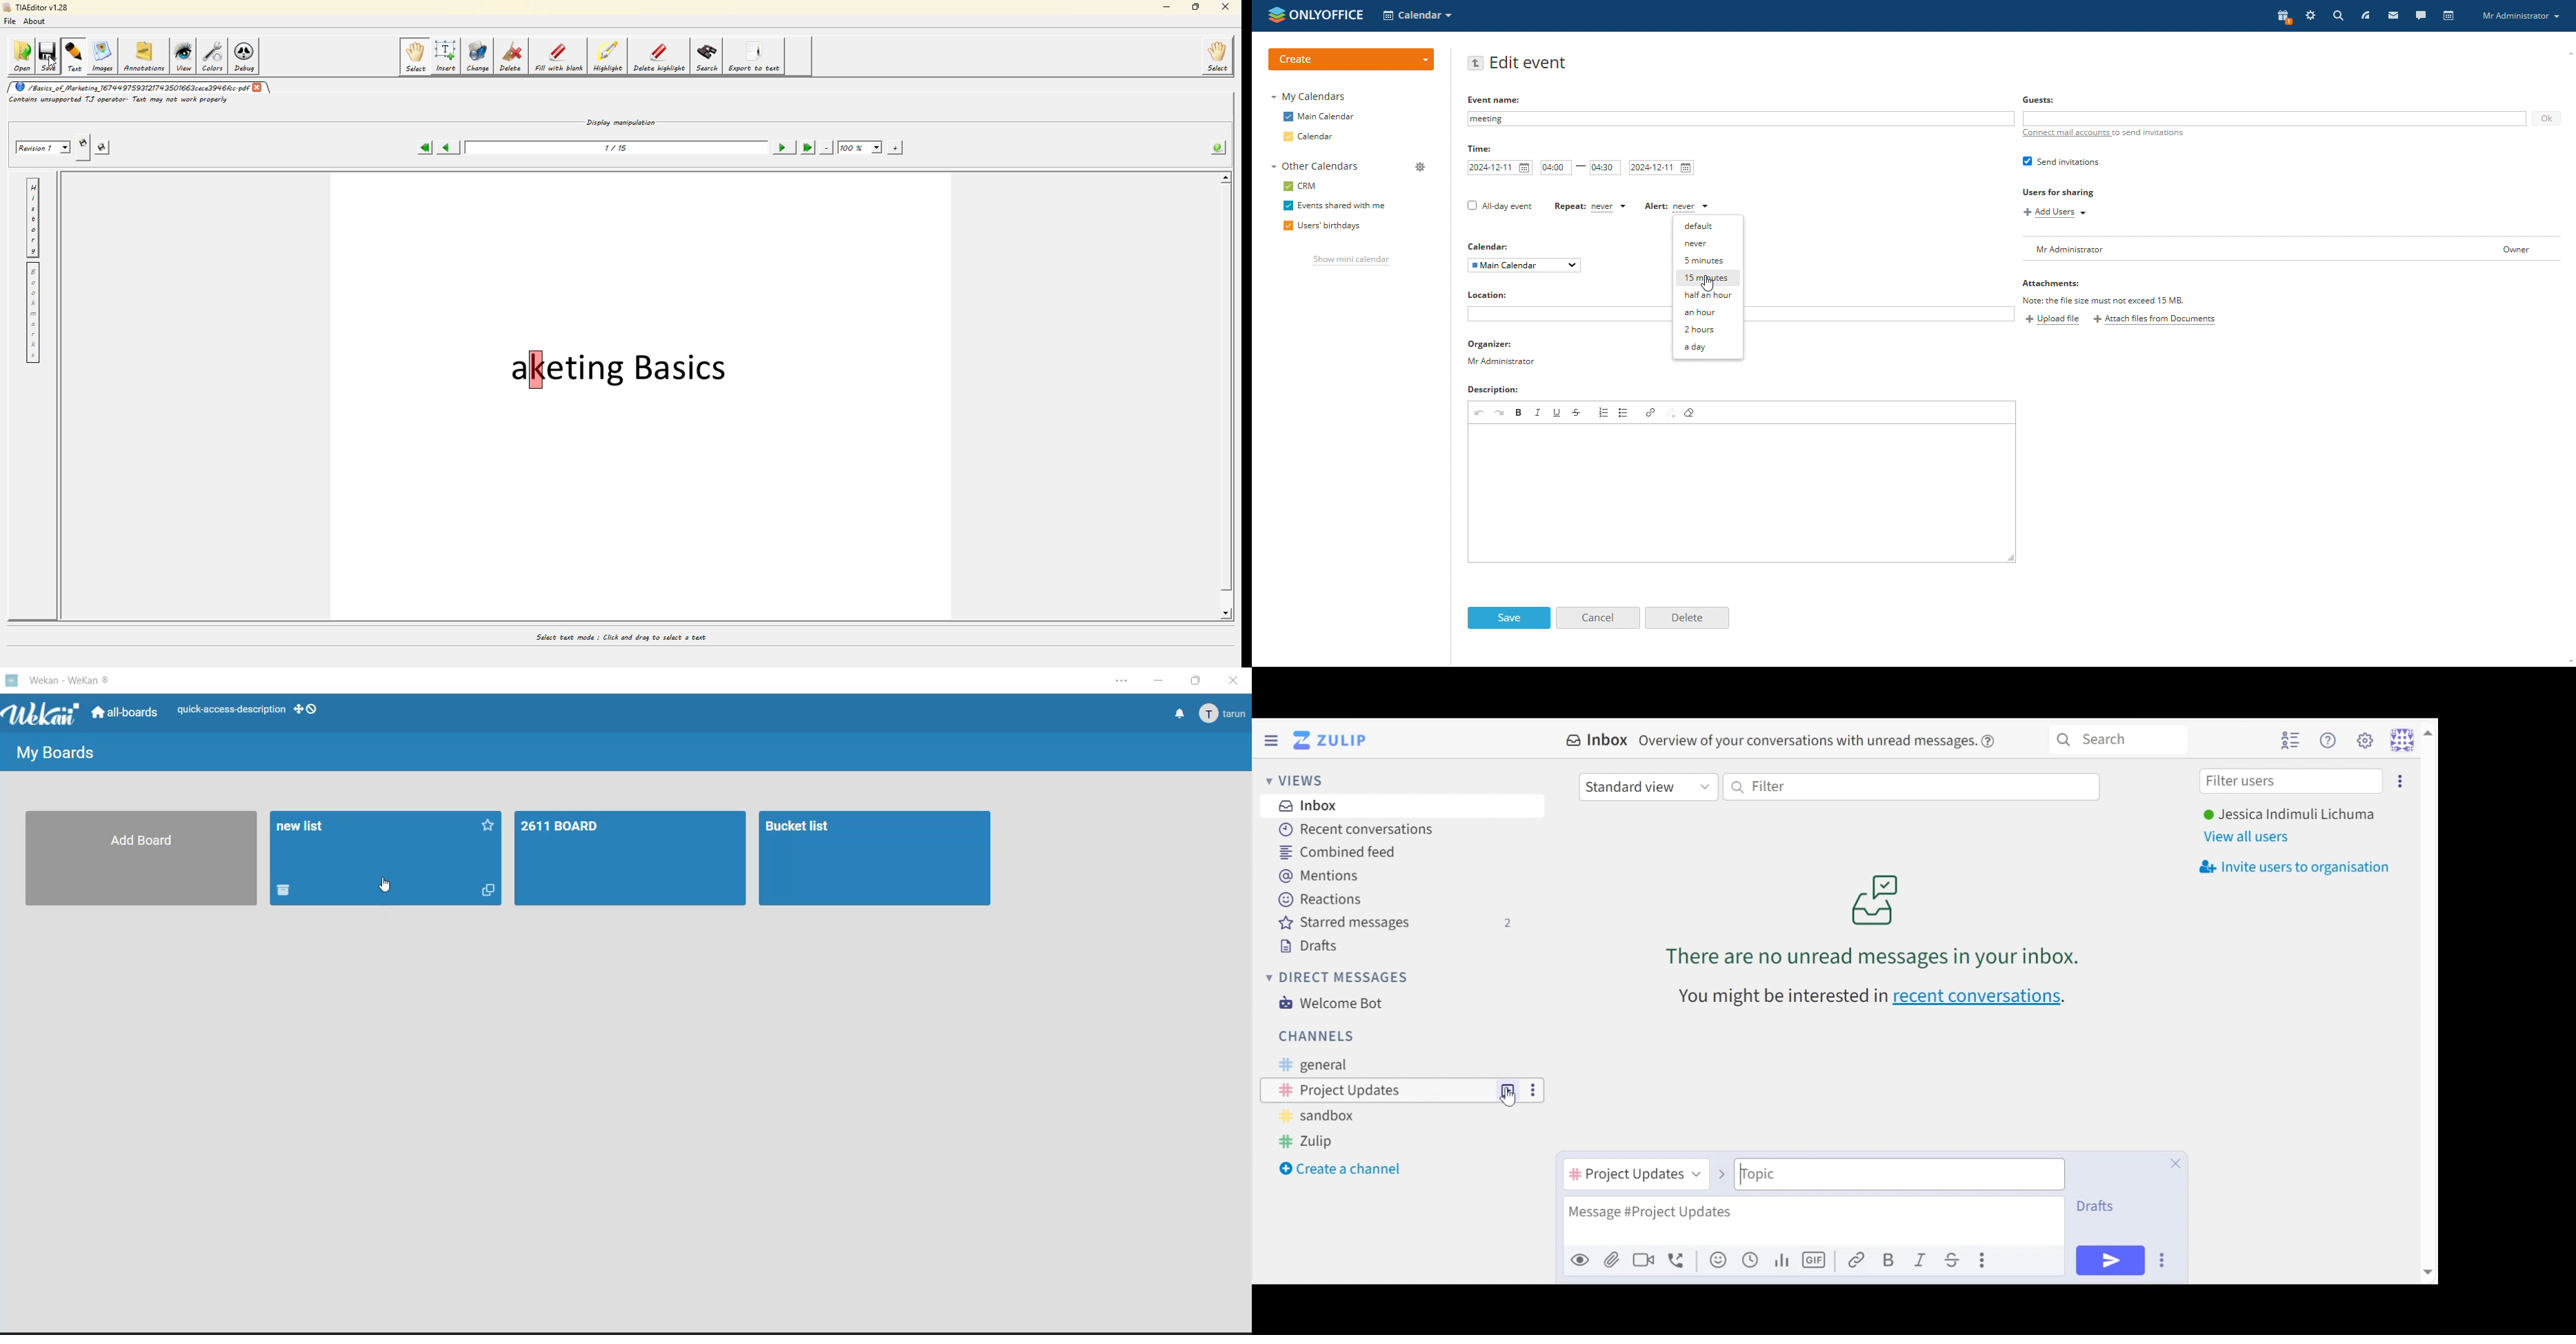  I want to click on Create a channel, so click(1343, 1170).